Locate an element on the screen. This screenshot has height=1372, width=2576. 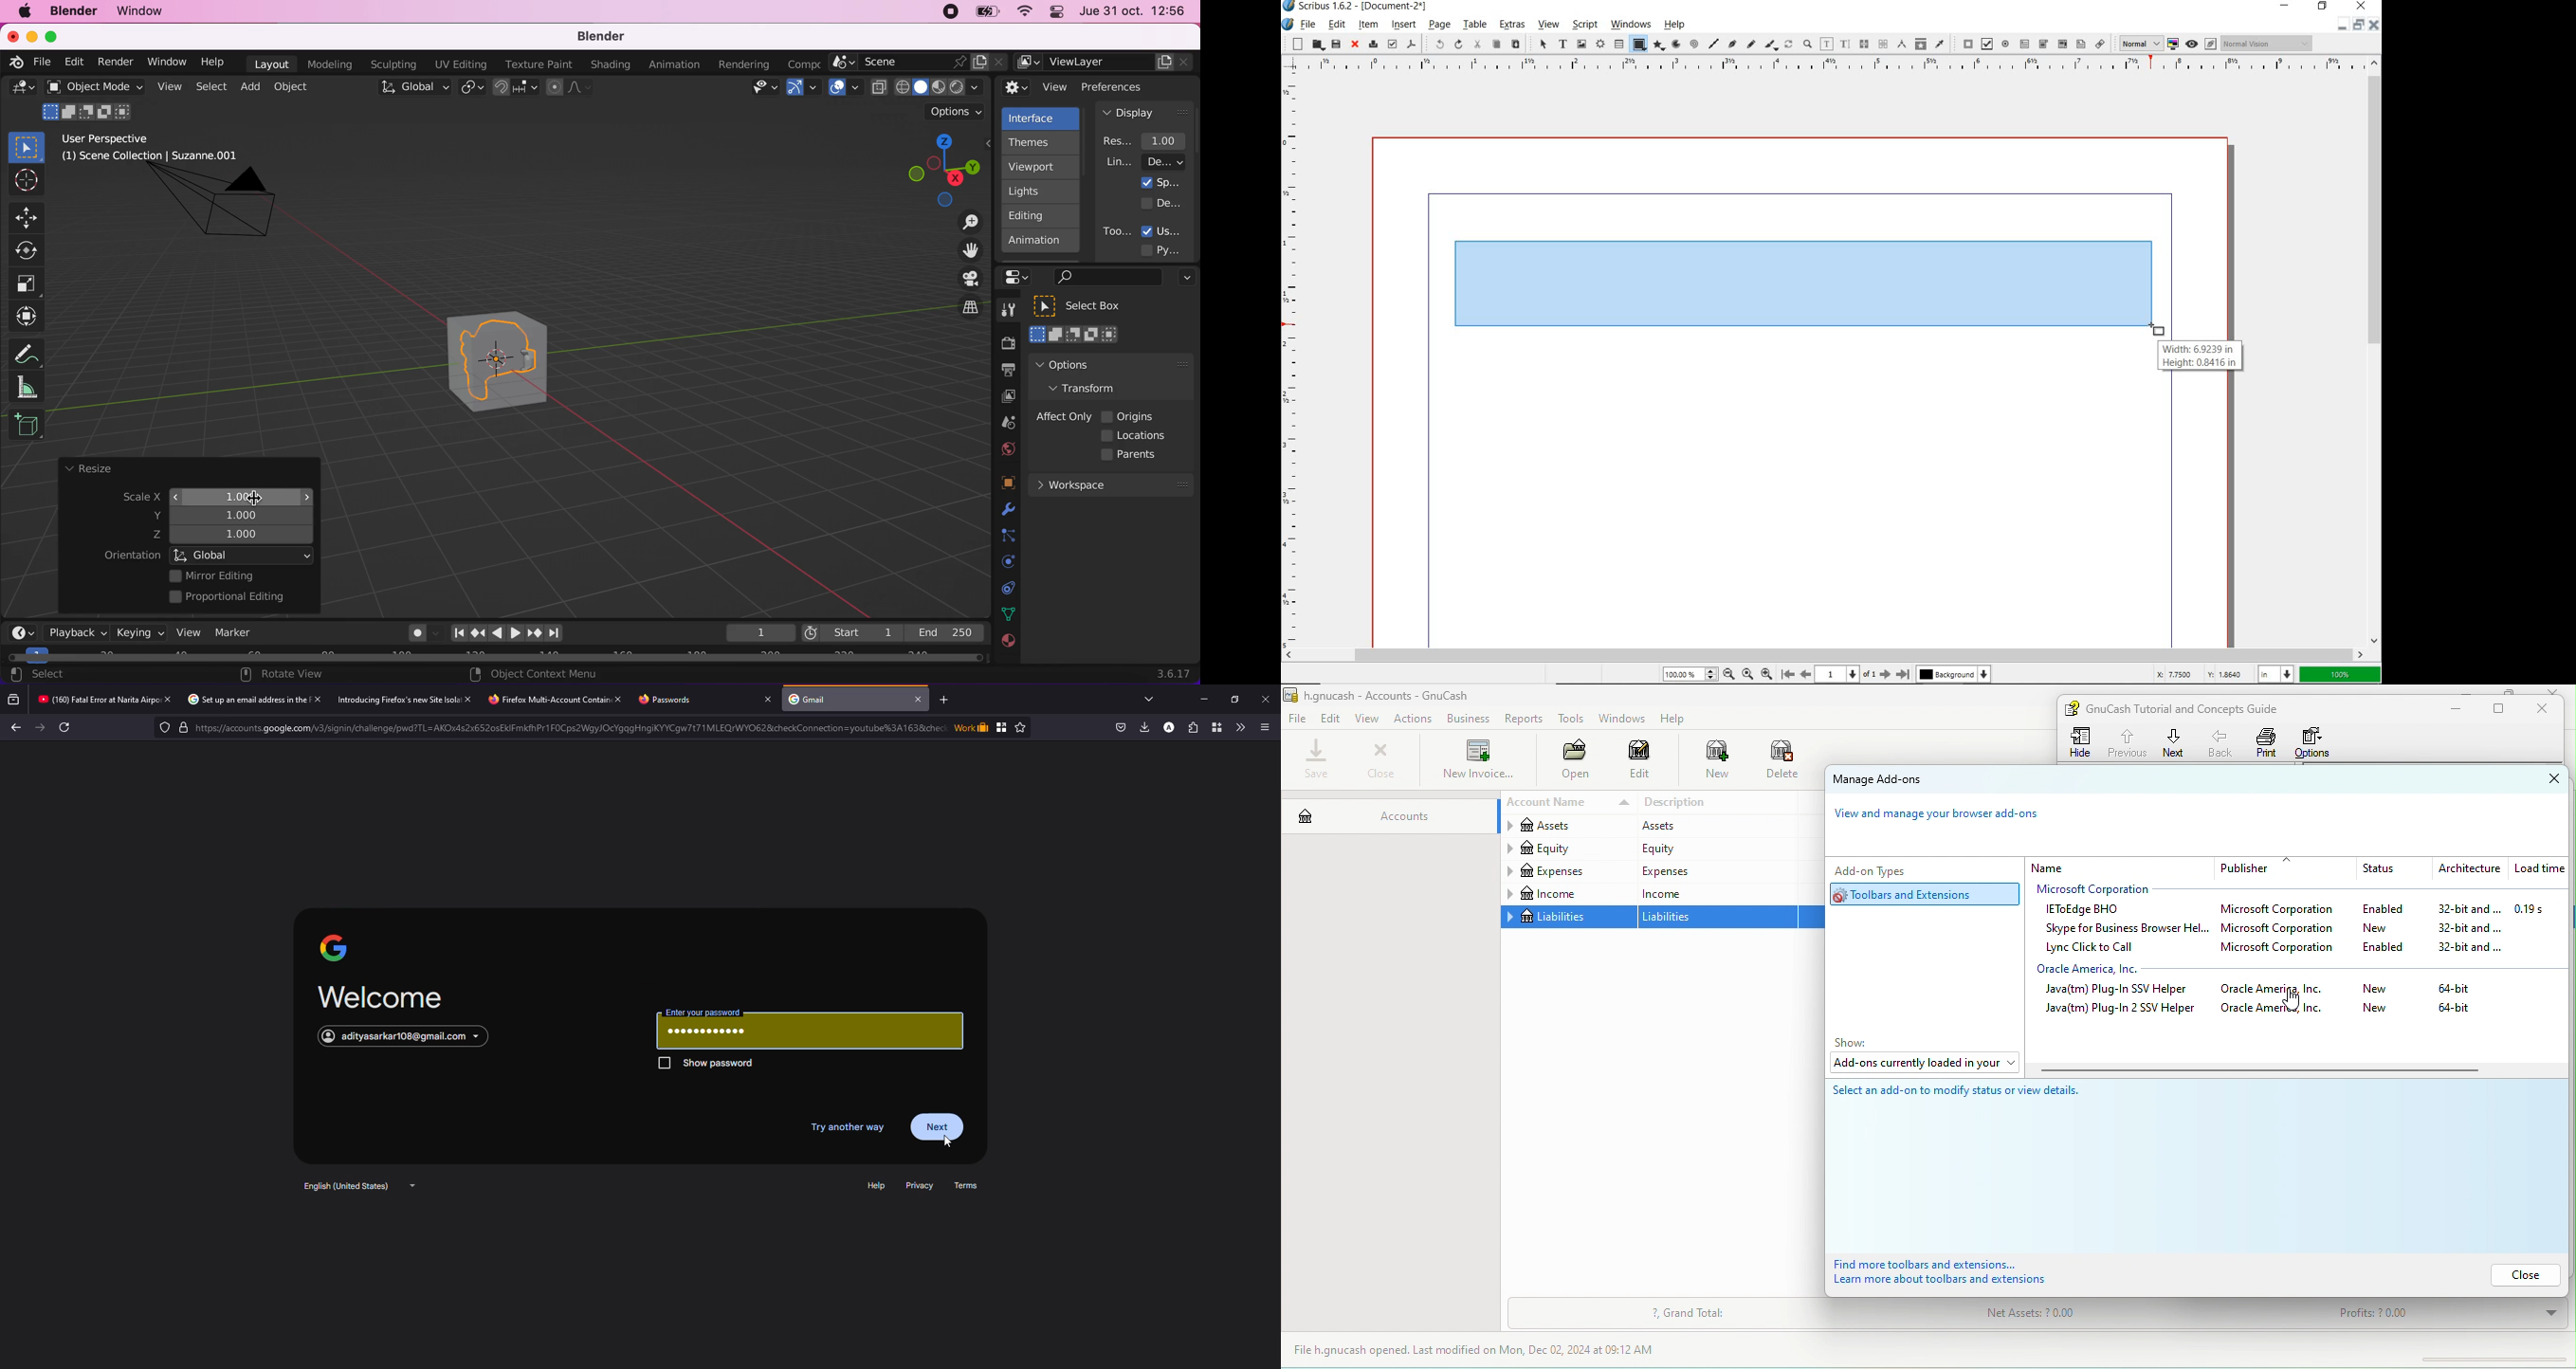
measurements is located at coordinates (1882, 45).